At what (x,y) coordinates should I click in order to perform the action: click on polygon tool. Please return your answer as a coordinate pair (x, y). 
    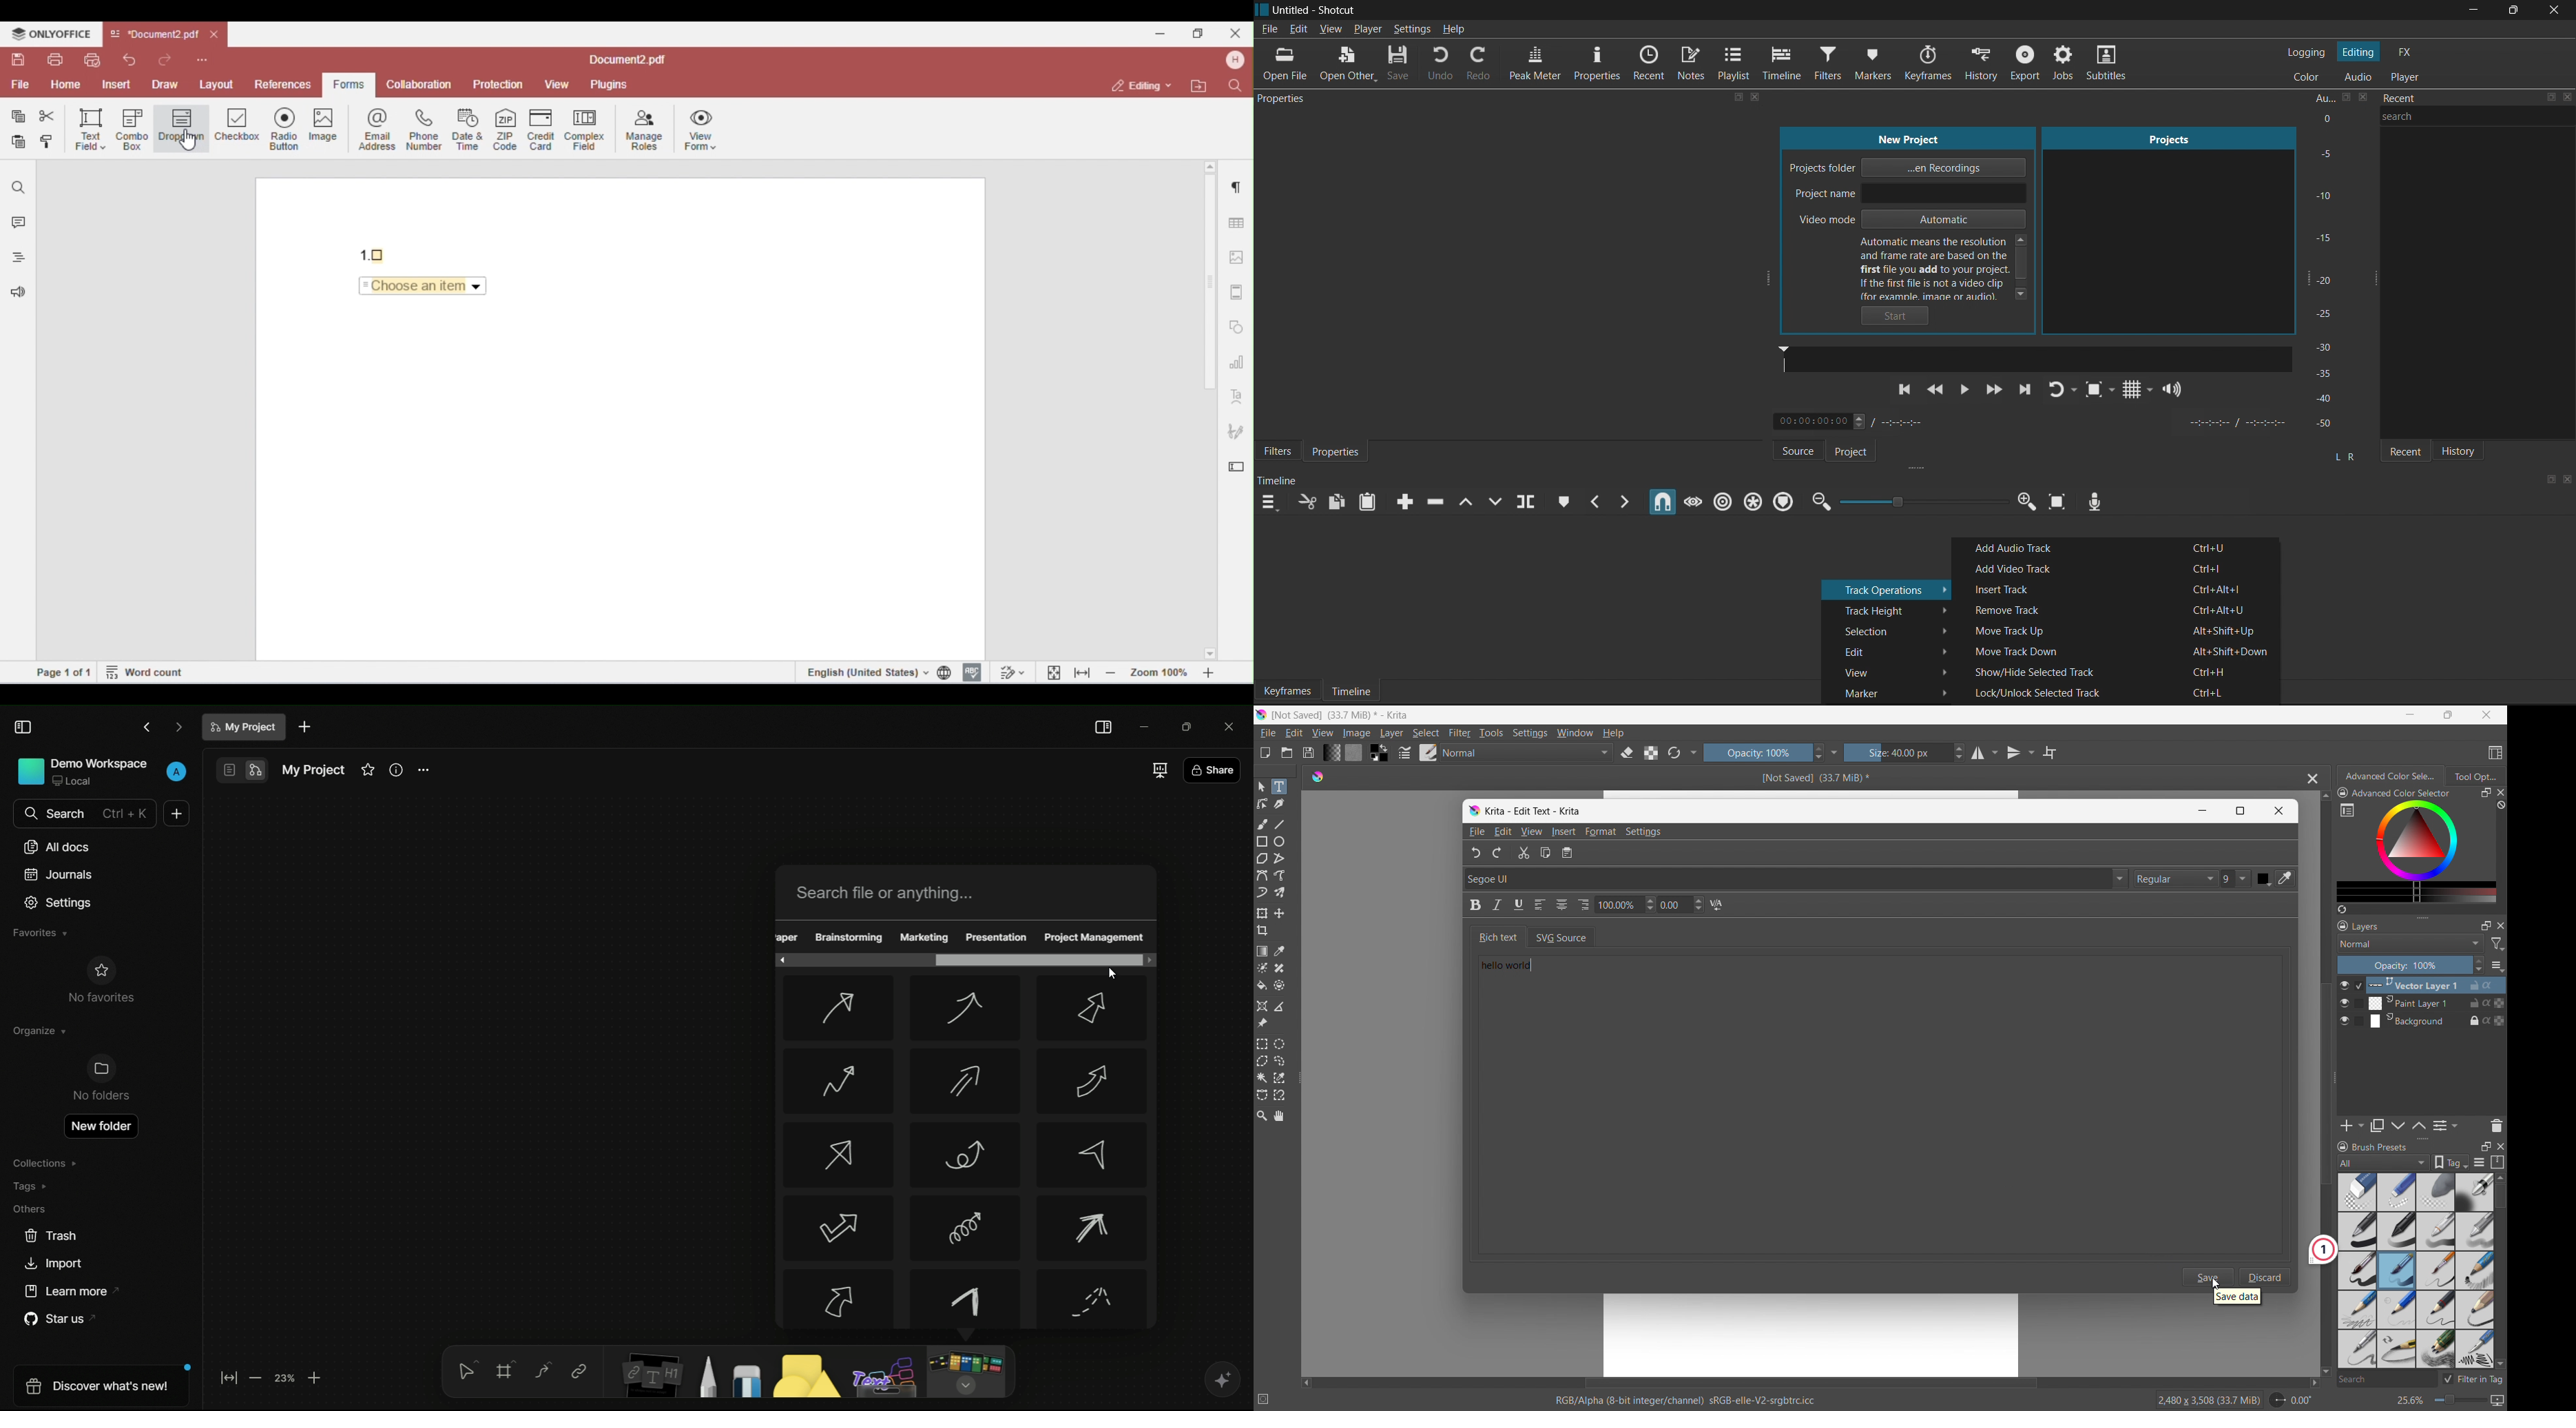
    Looking at the image, I should click on (1262, 859).